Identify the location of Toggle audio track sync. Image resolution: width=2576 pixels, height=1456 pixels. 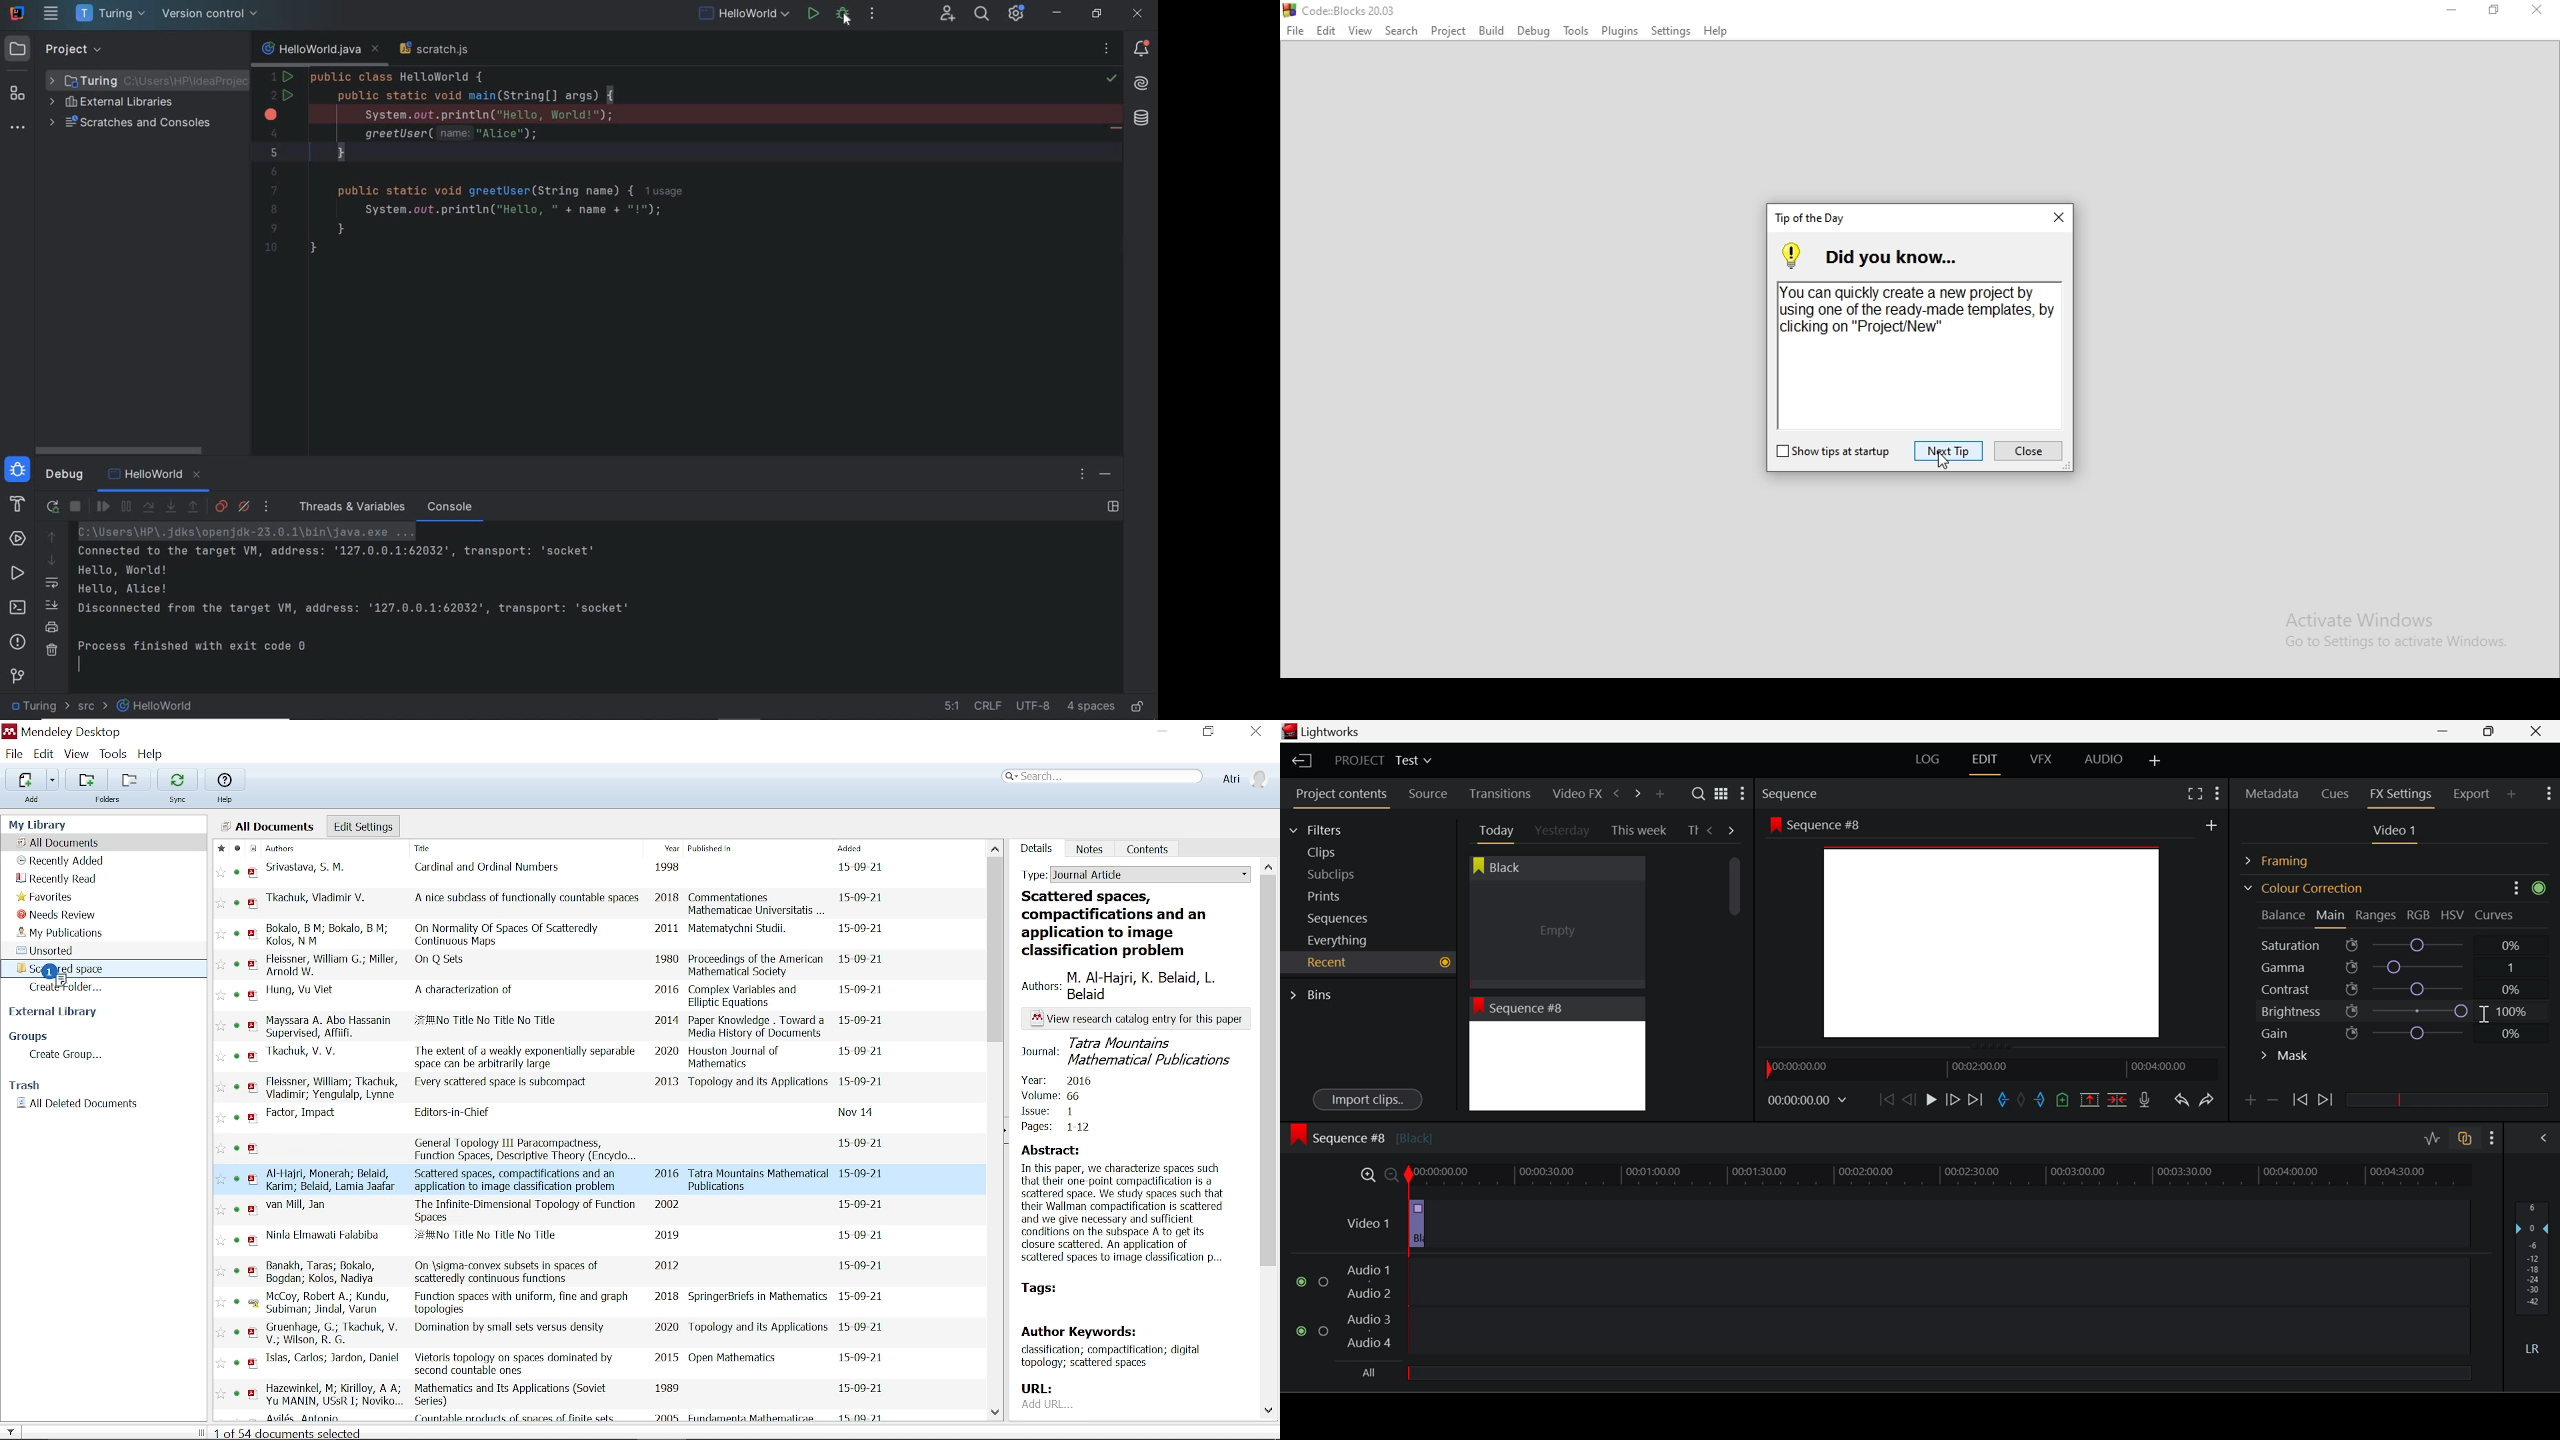
(2465, 1137).